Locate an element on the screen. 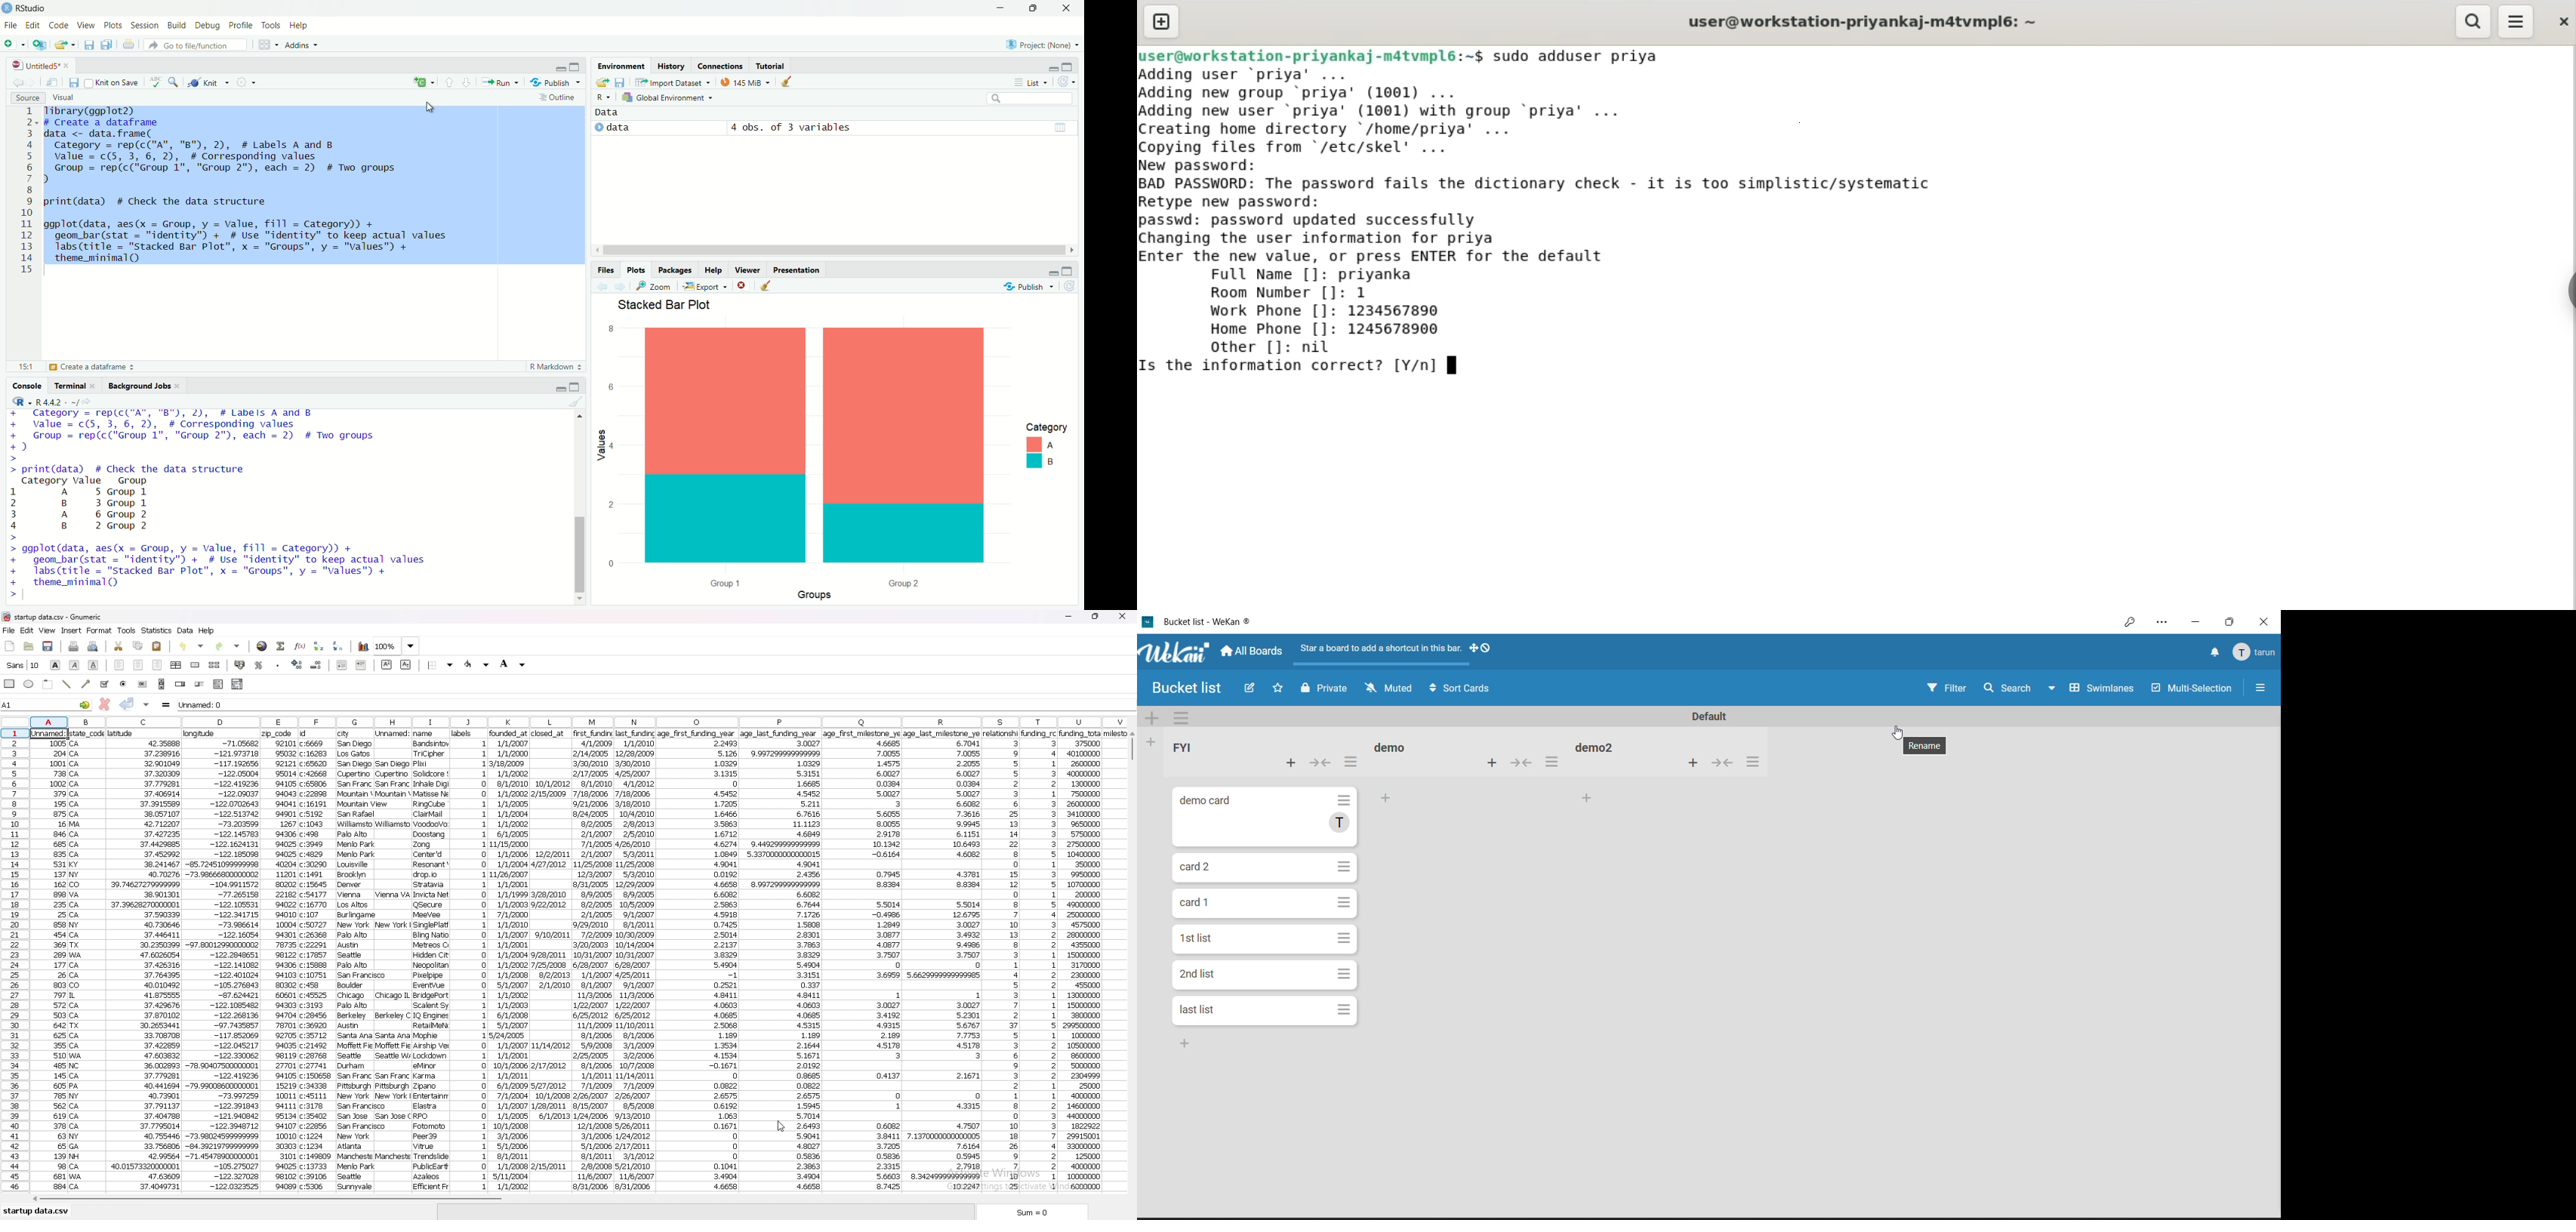 This screenshot has width=2576, height=1232. Down is located at coordinates (578, 597).